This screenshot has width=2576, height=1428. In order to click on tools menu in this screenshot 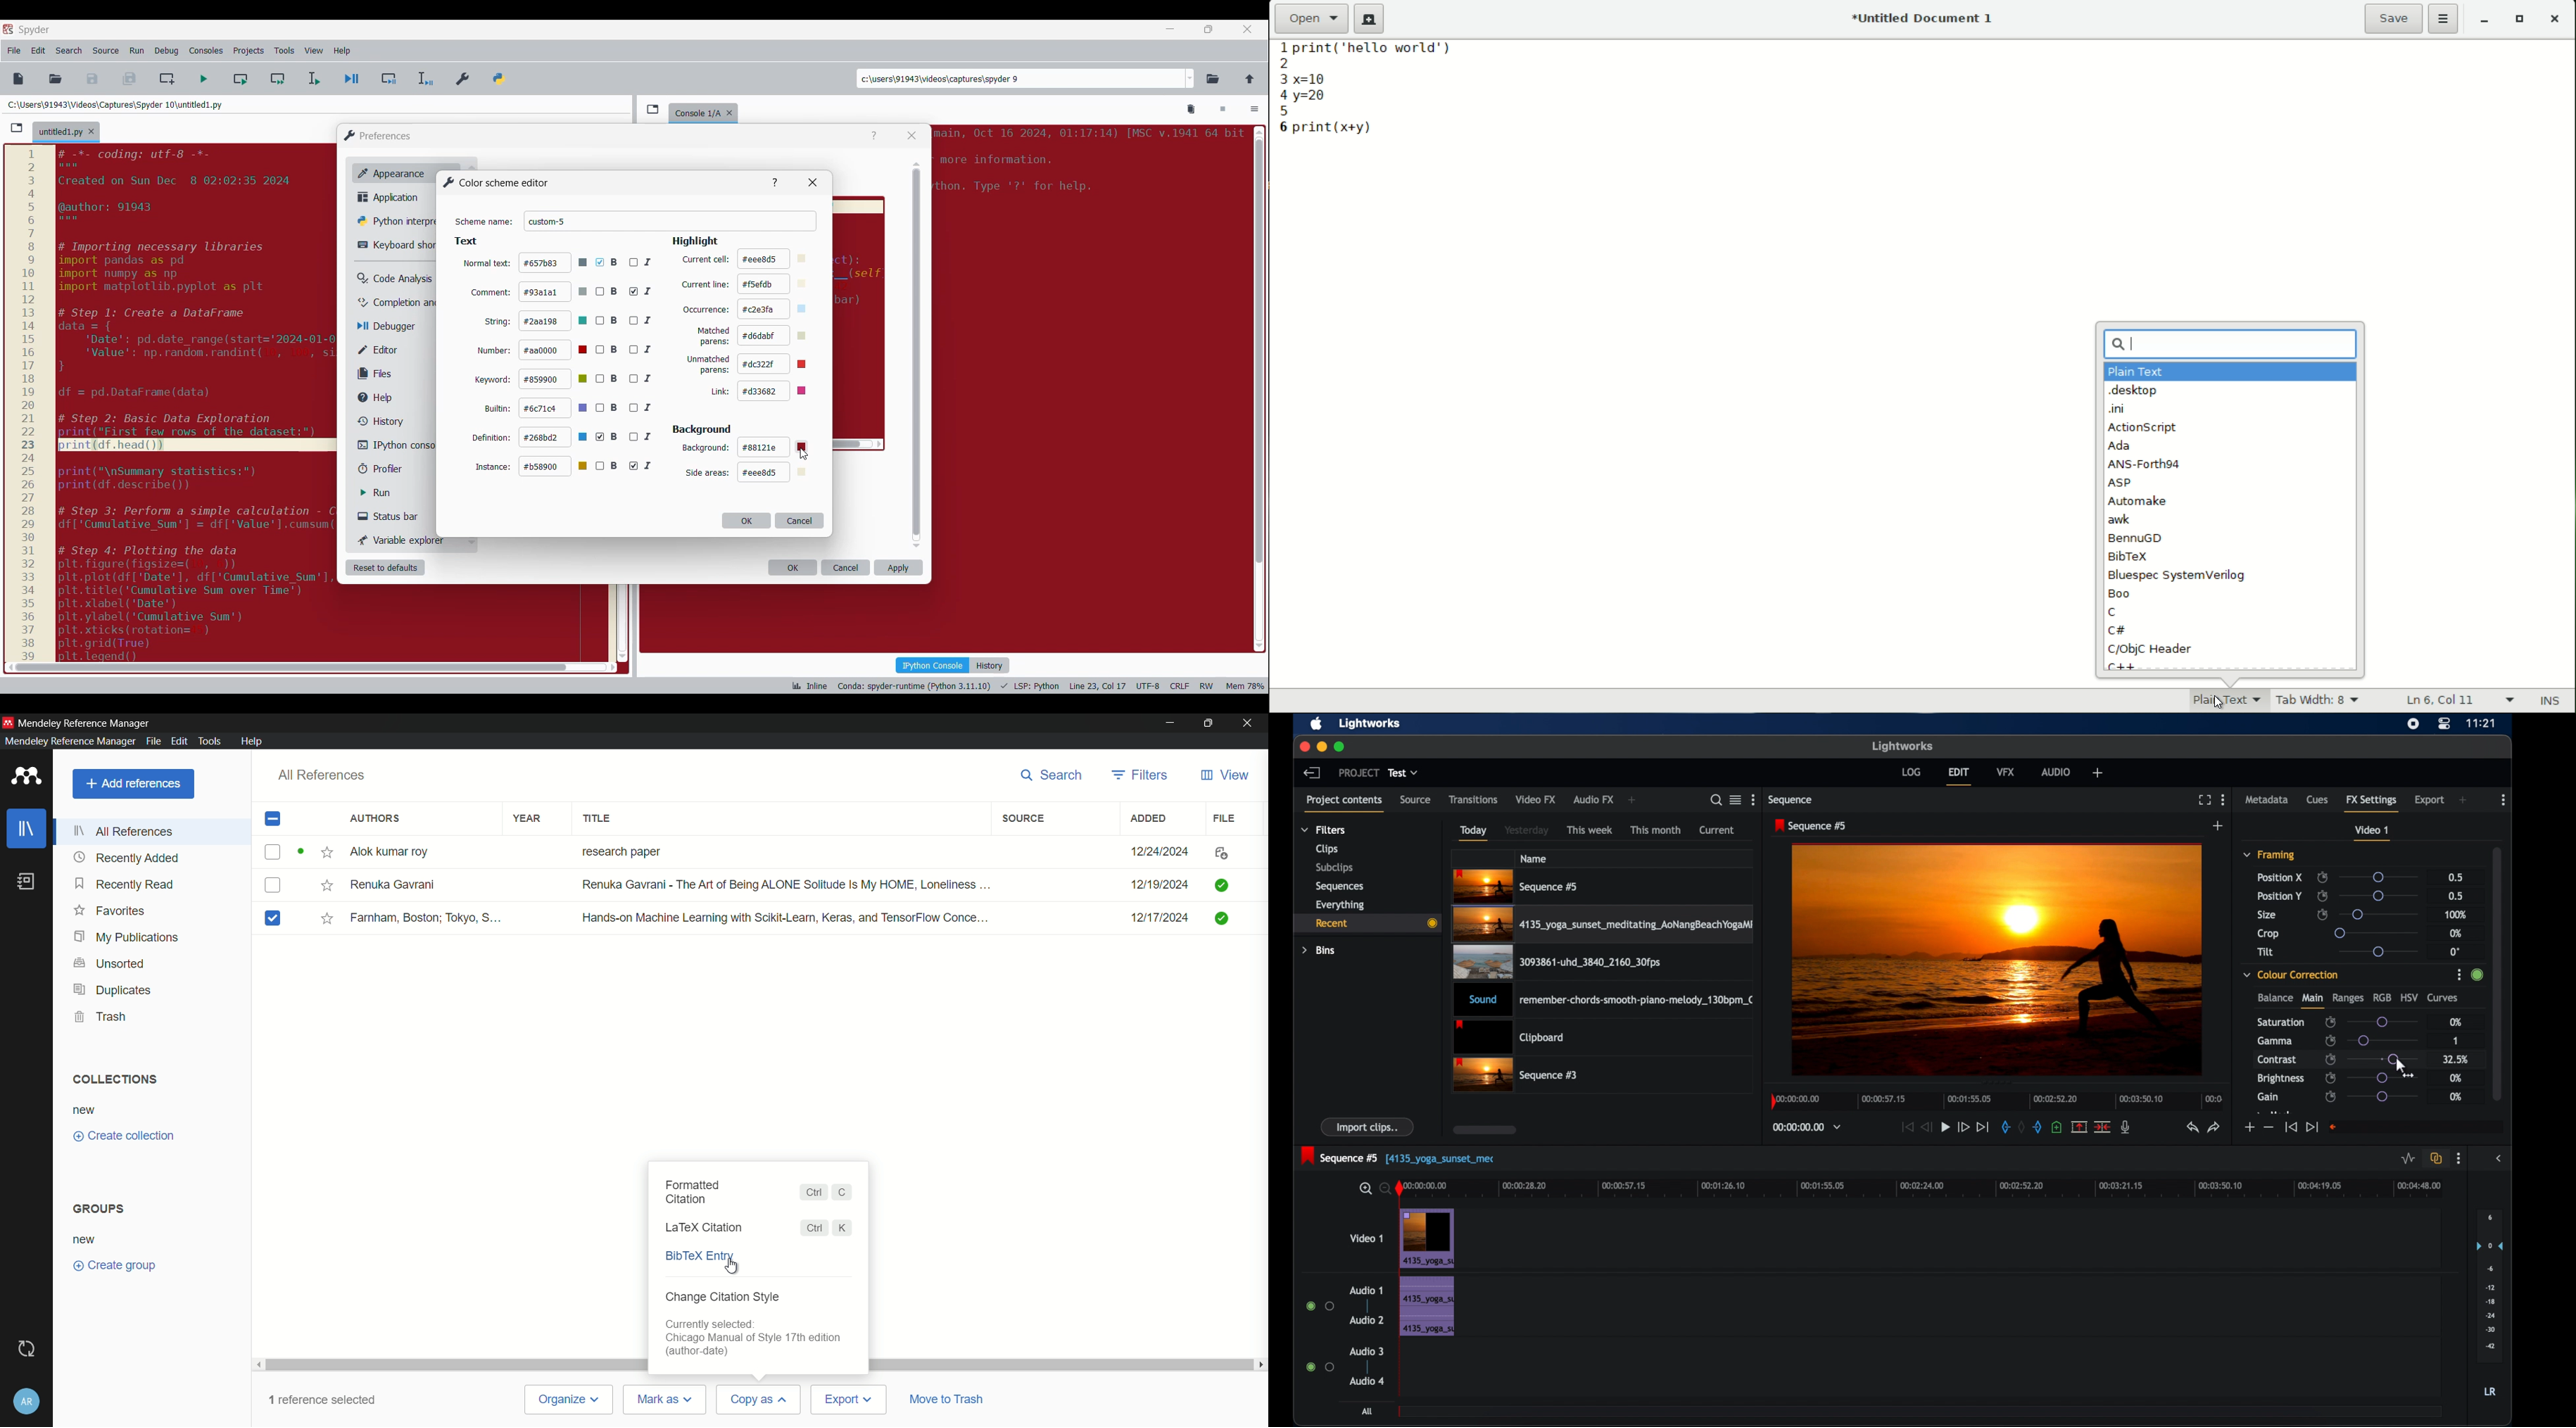, I will do `click(213, 741)`.